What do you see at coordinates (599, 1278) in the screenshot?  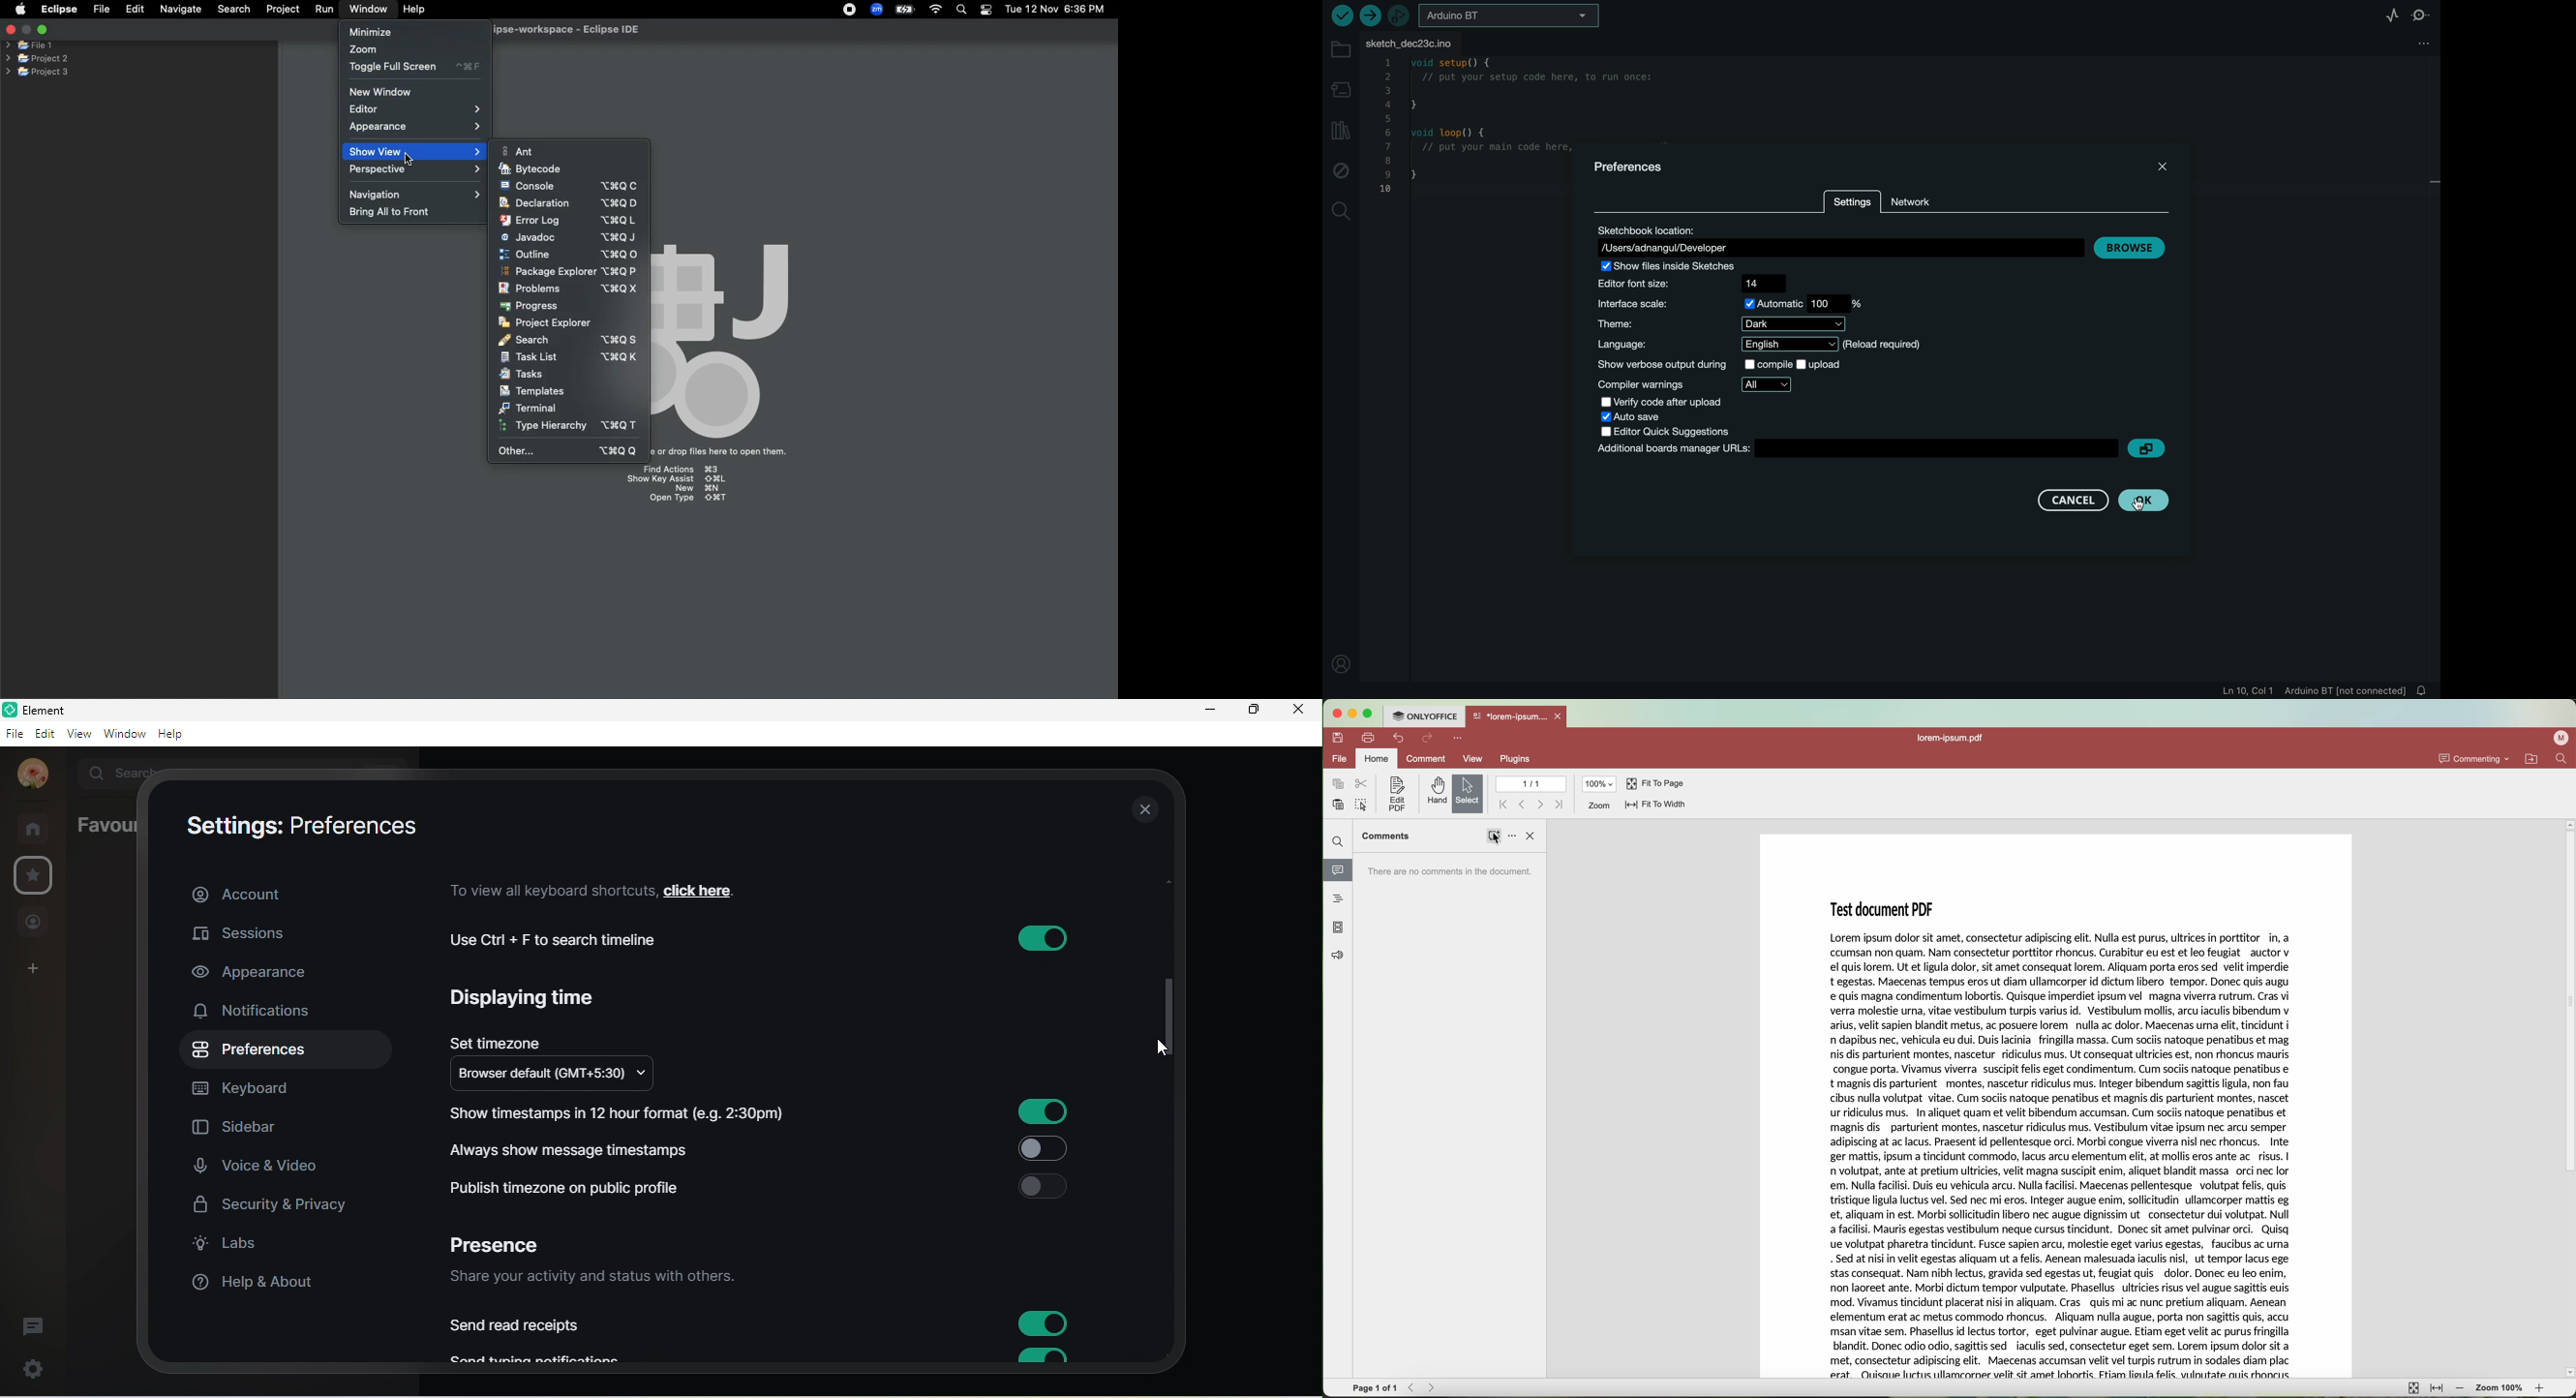 I see `share your activity and status with others.` at bounding box center [599, 1278].